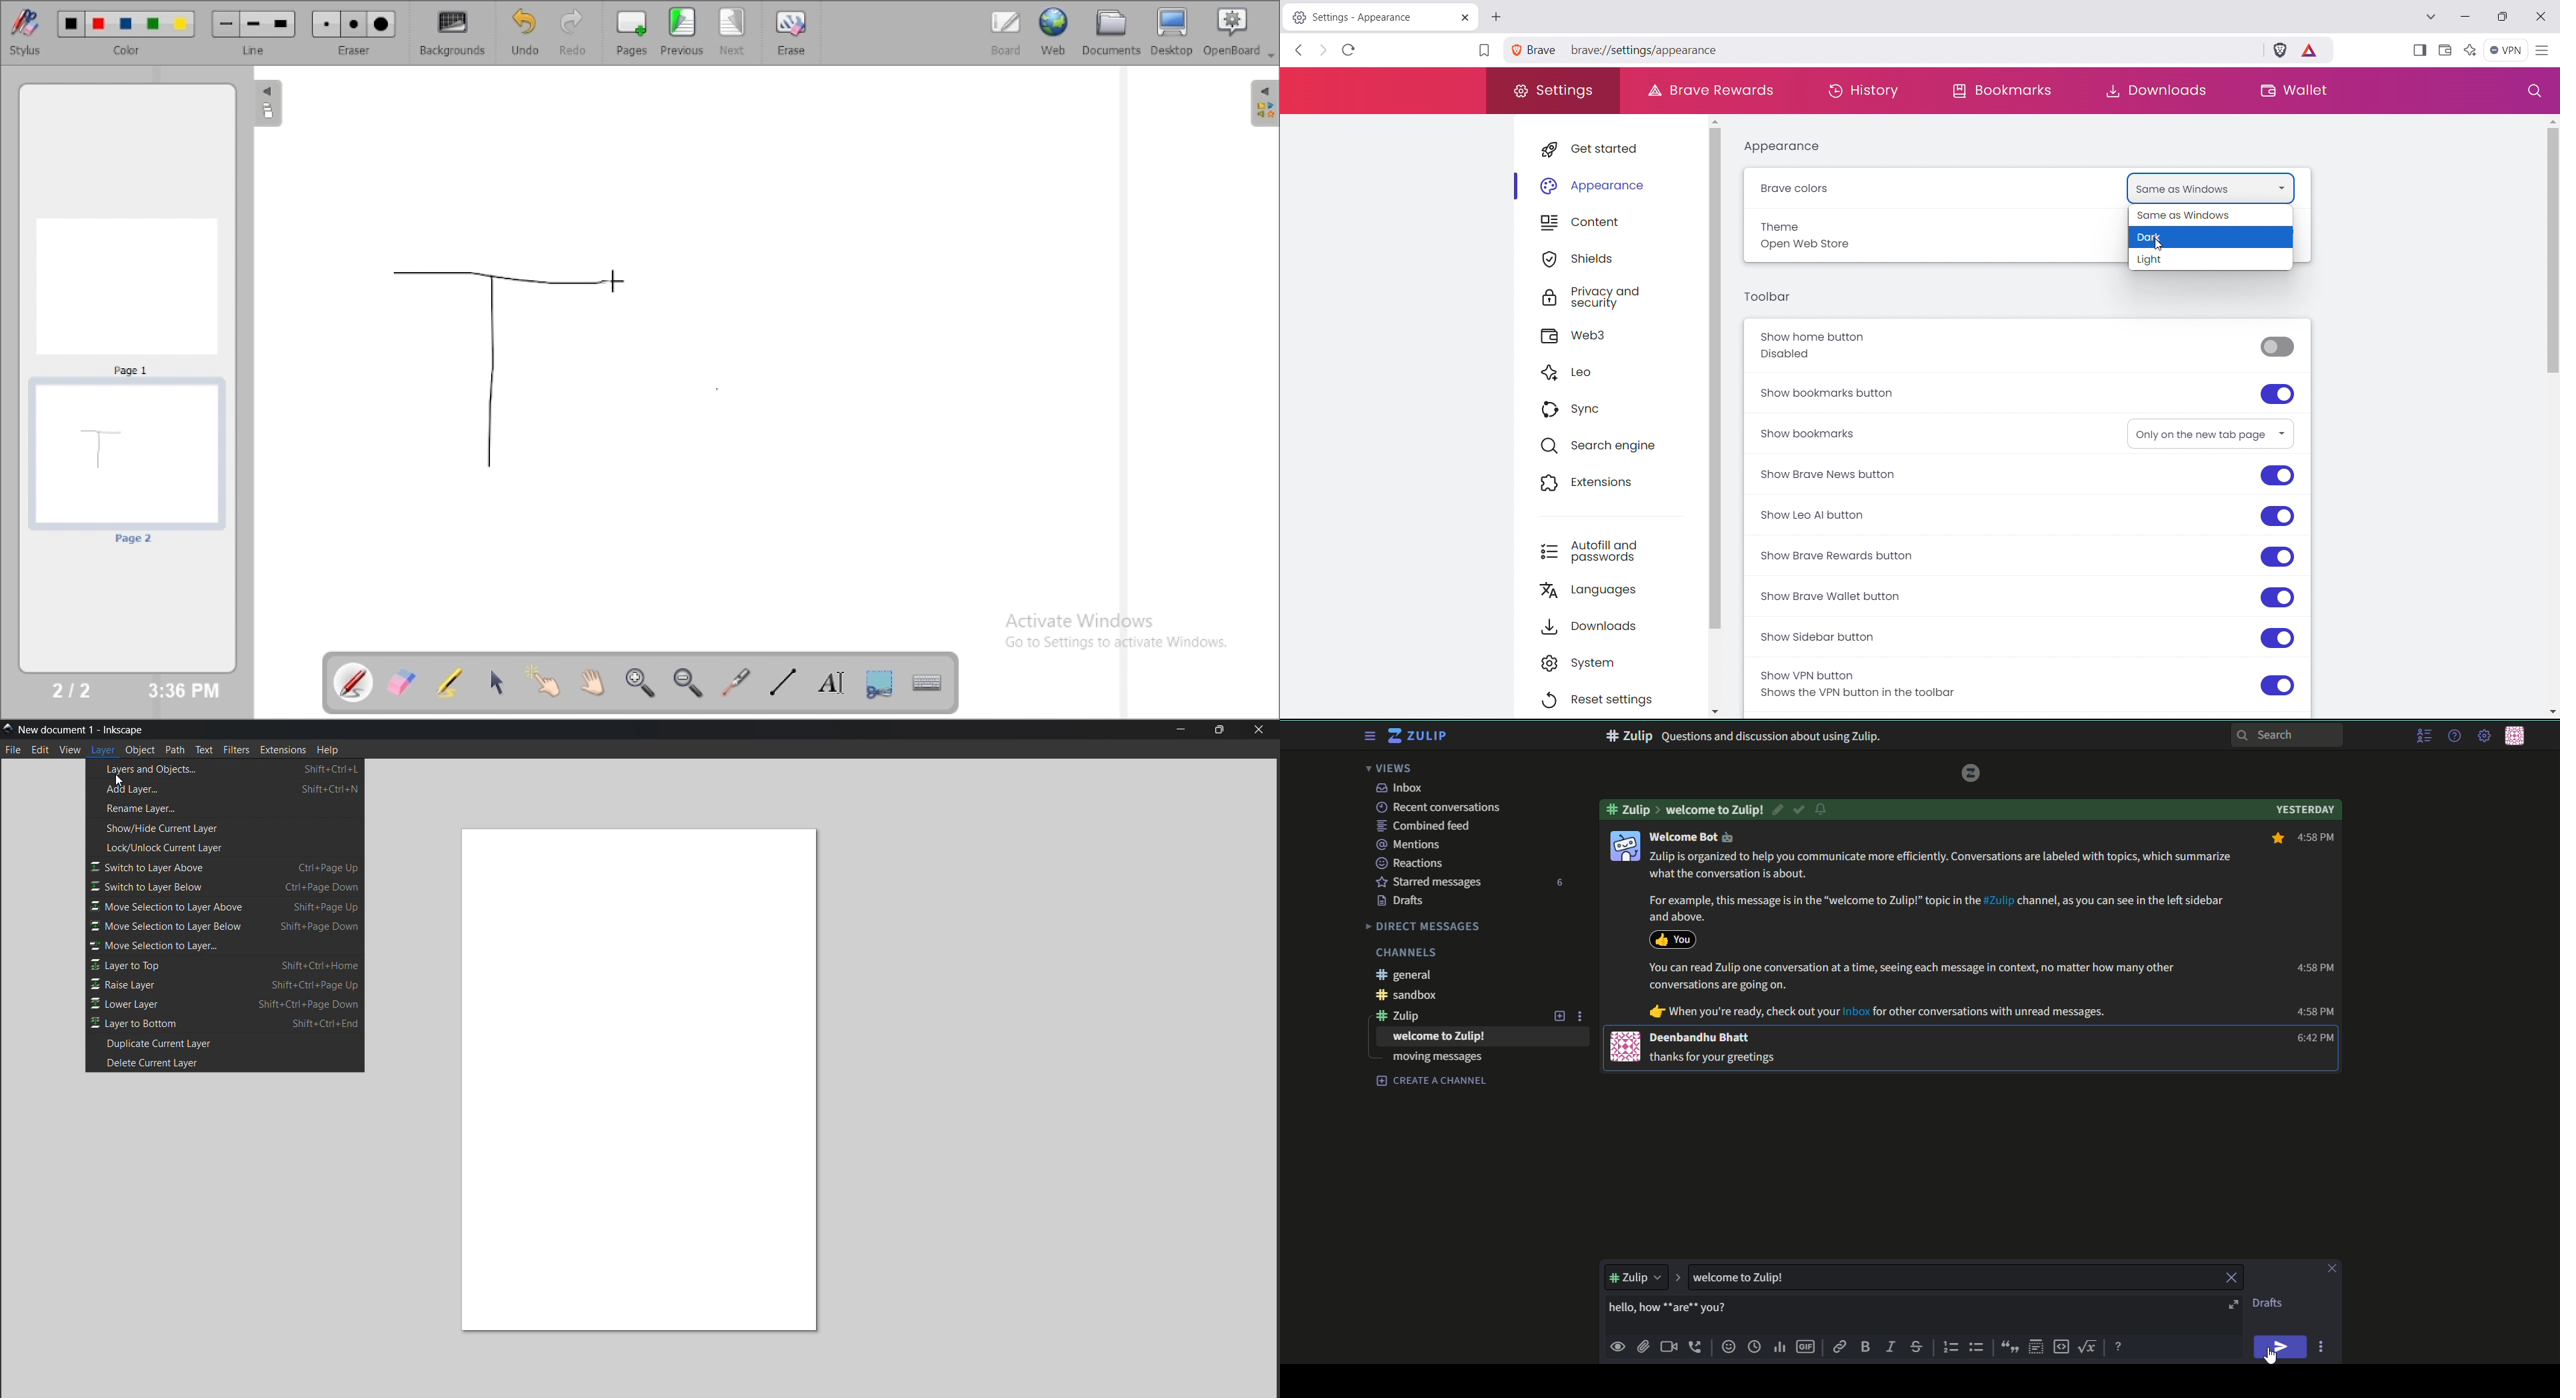 This screenshot has height=1400, width=2576. What do you see at coordinates (1710, 90) in the screenshot?
I see `brave rewards` at bounding box center [1710, 90].